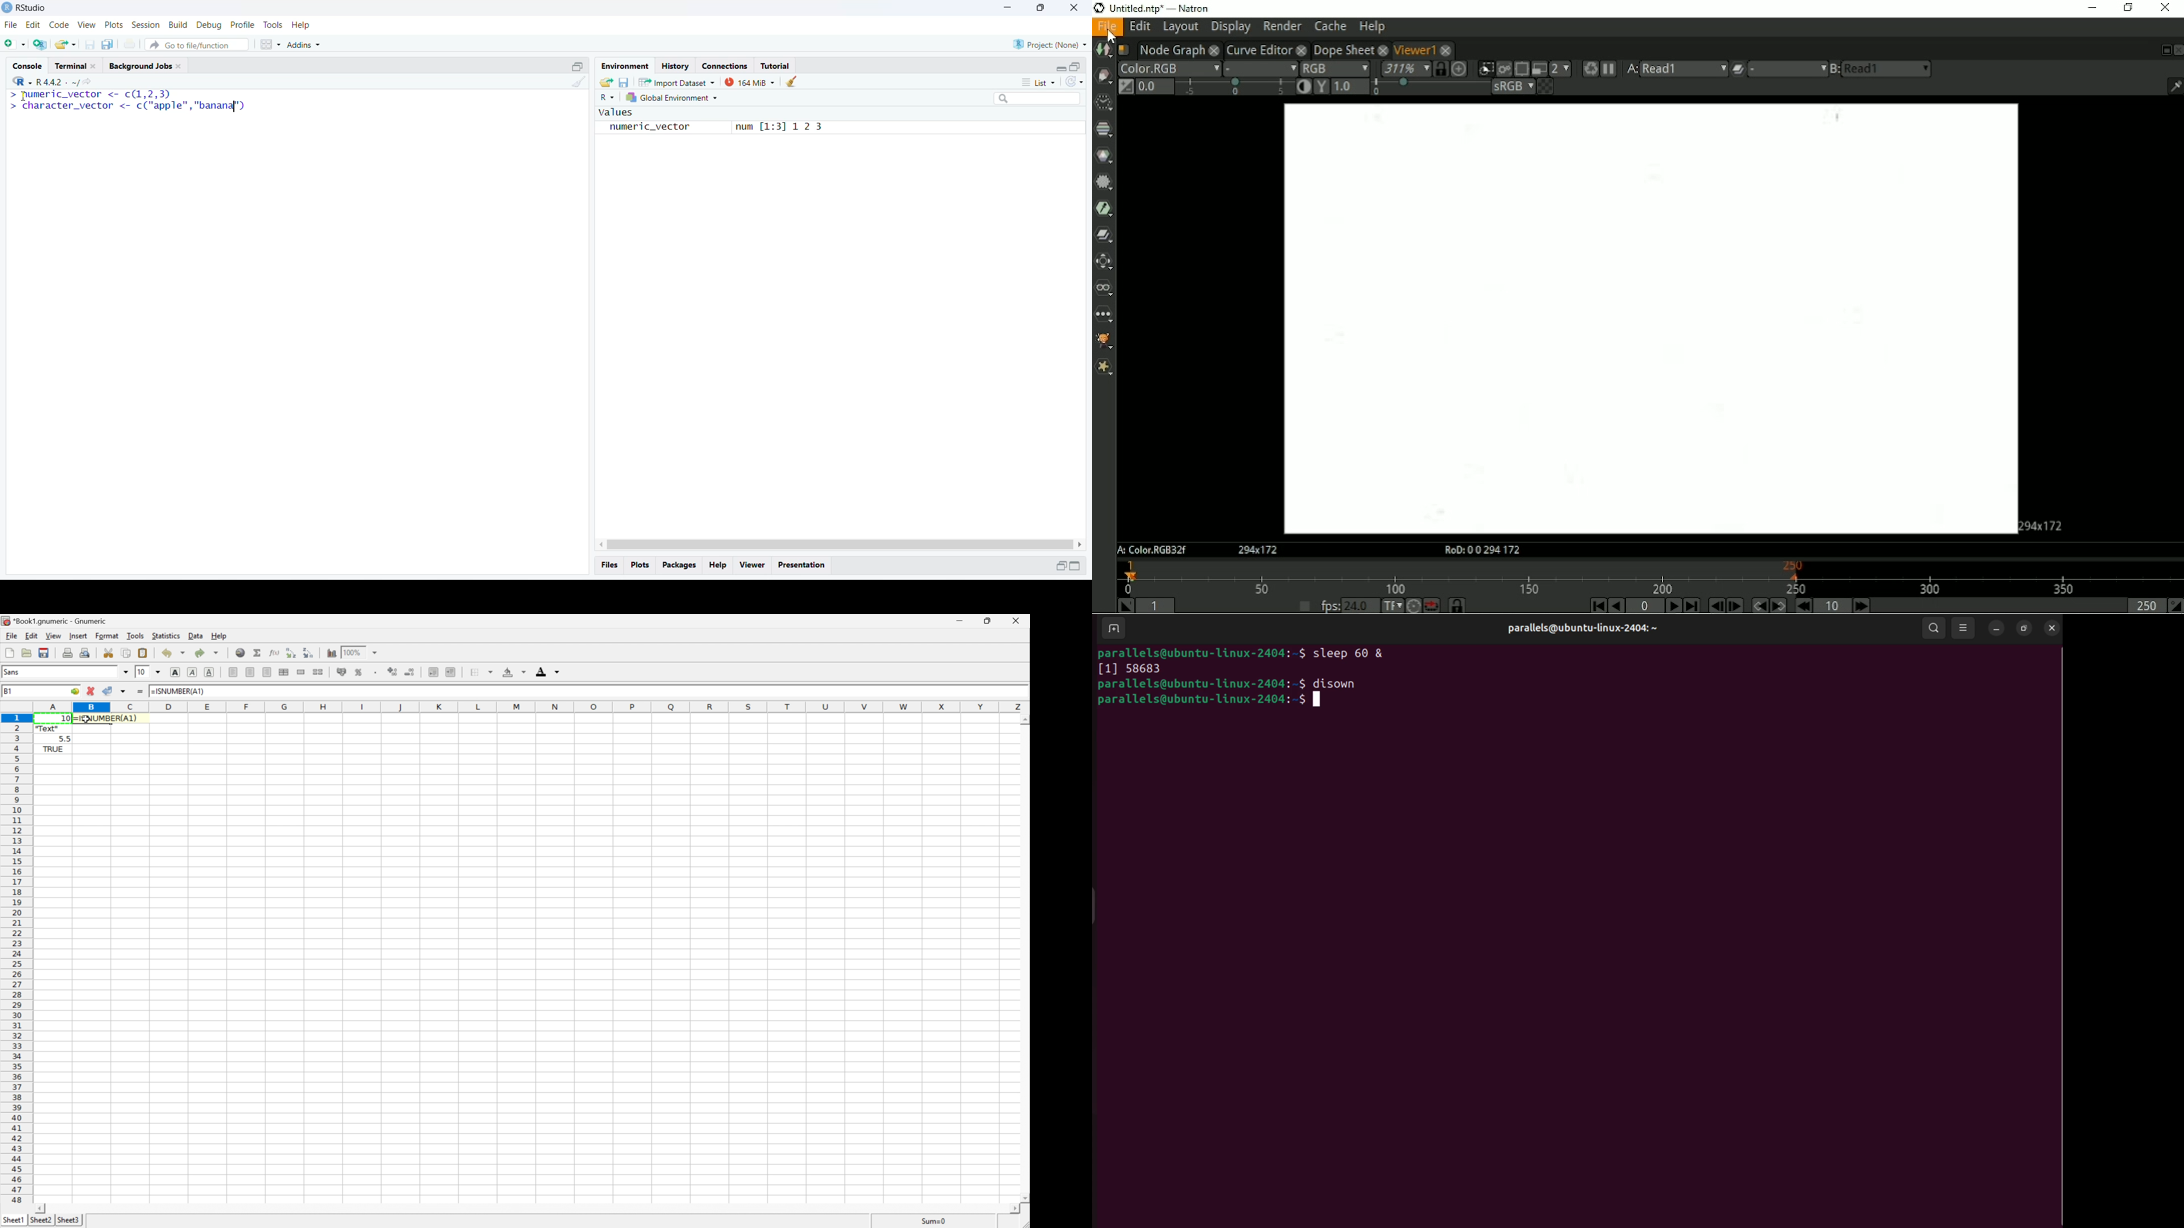  Describe the element at coordinates (1074, 82) in the screenshot. I see `refresh` at that location.